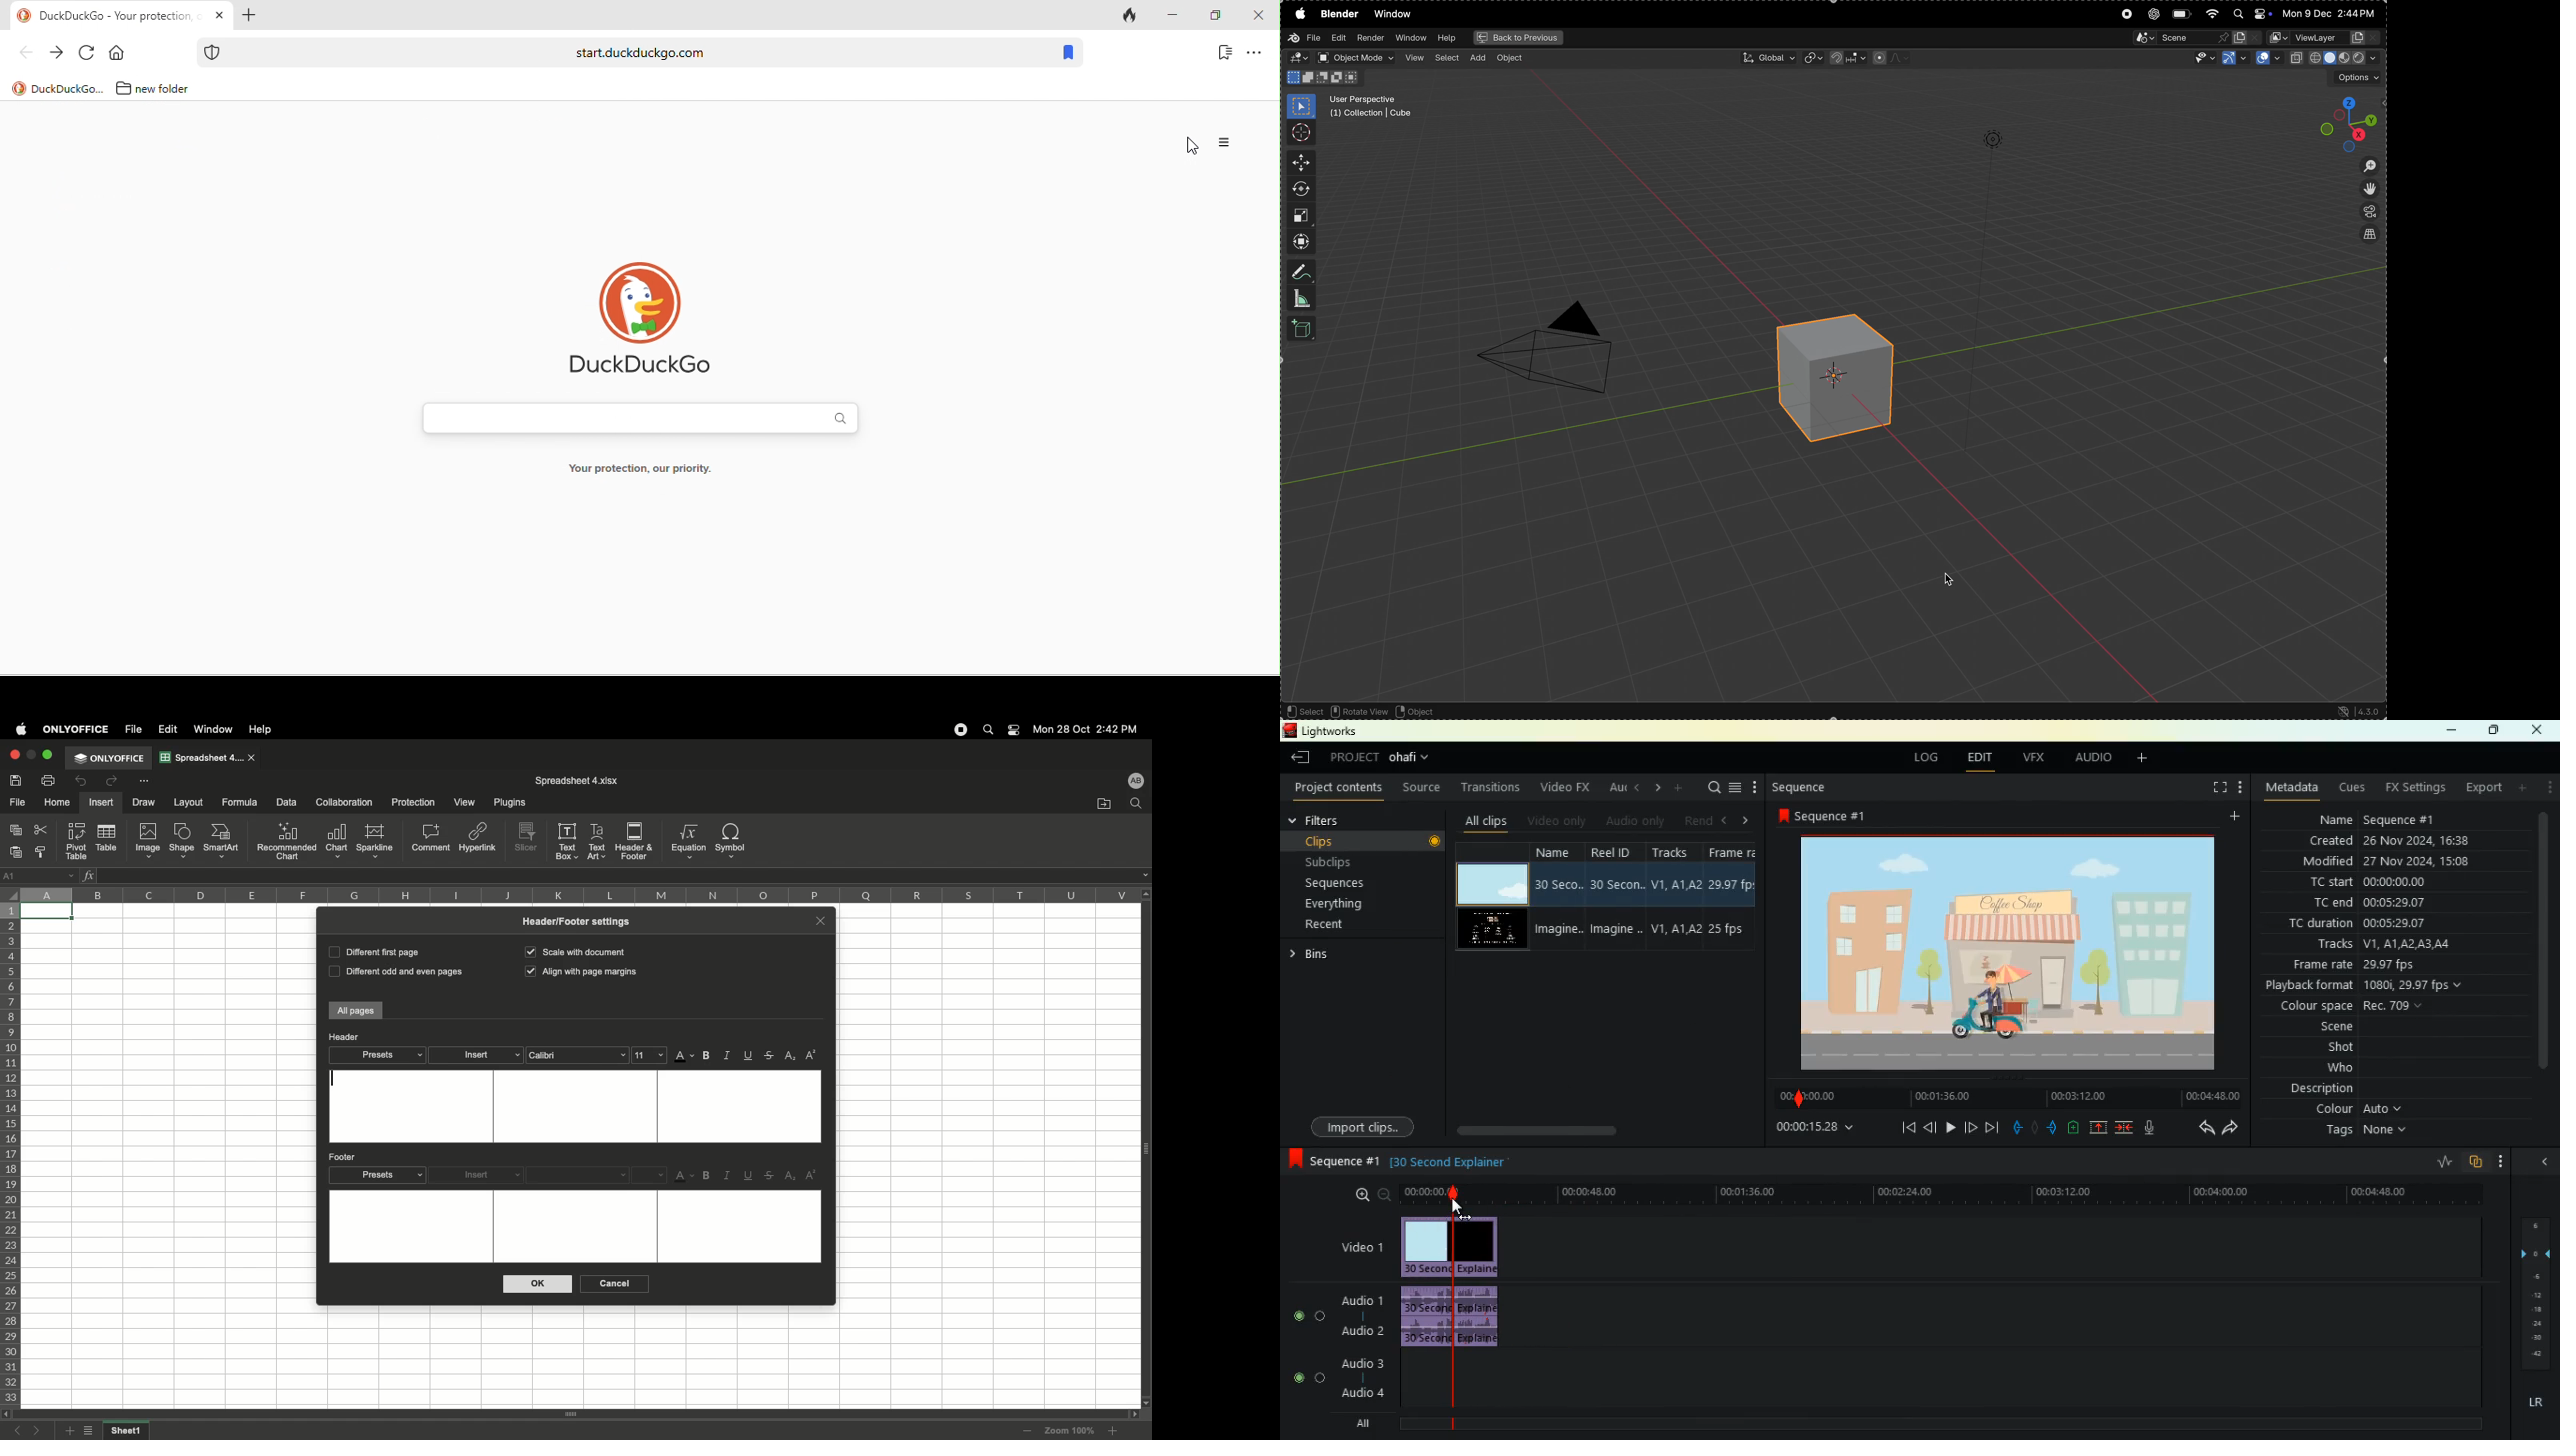 This screenshot has width=2576, height=1456. I want to click on project contents, so click(1341, 788).